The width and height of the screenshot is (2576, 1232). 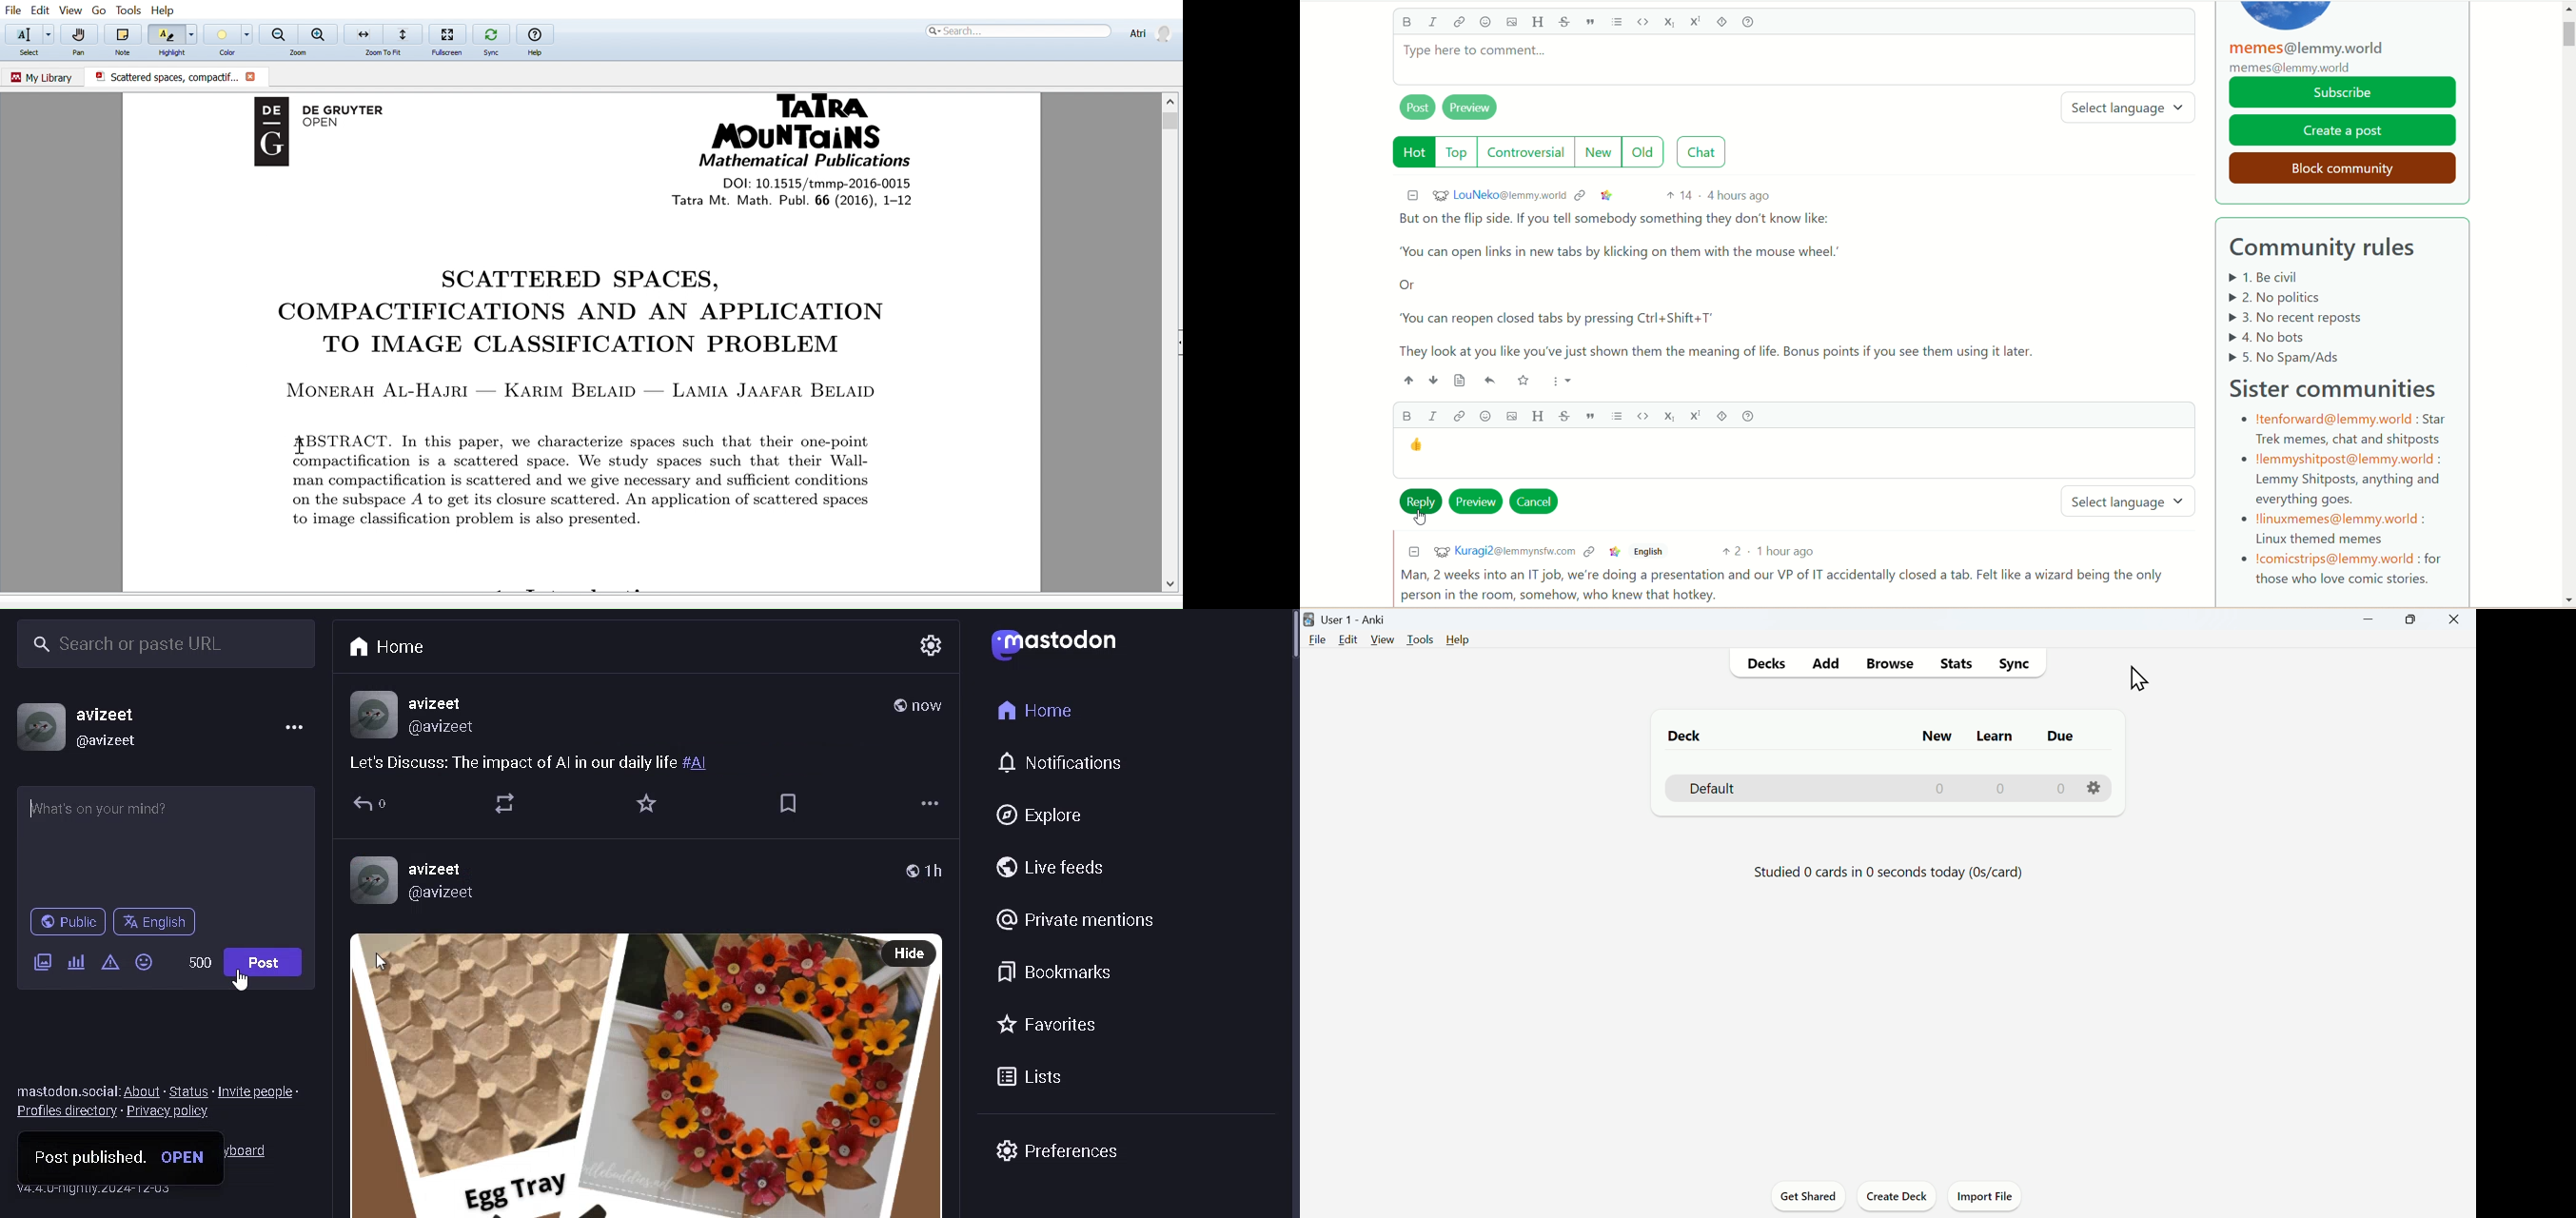 I want to click on Add, so click(x=1826, y=664).